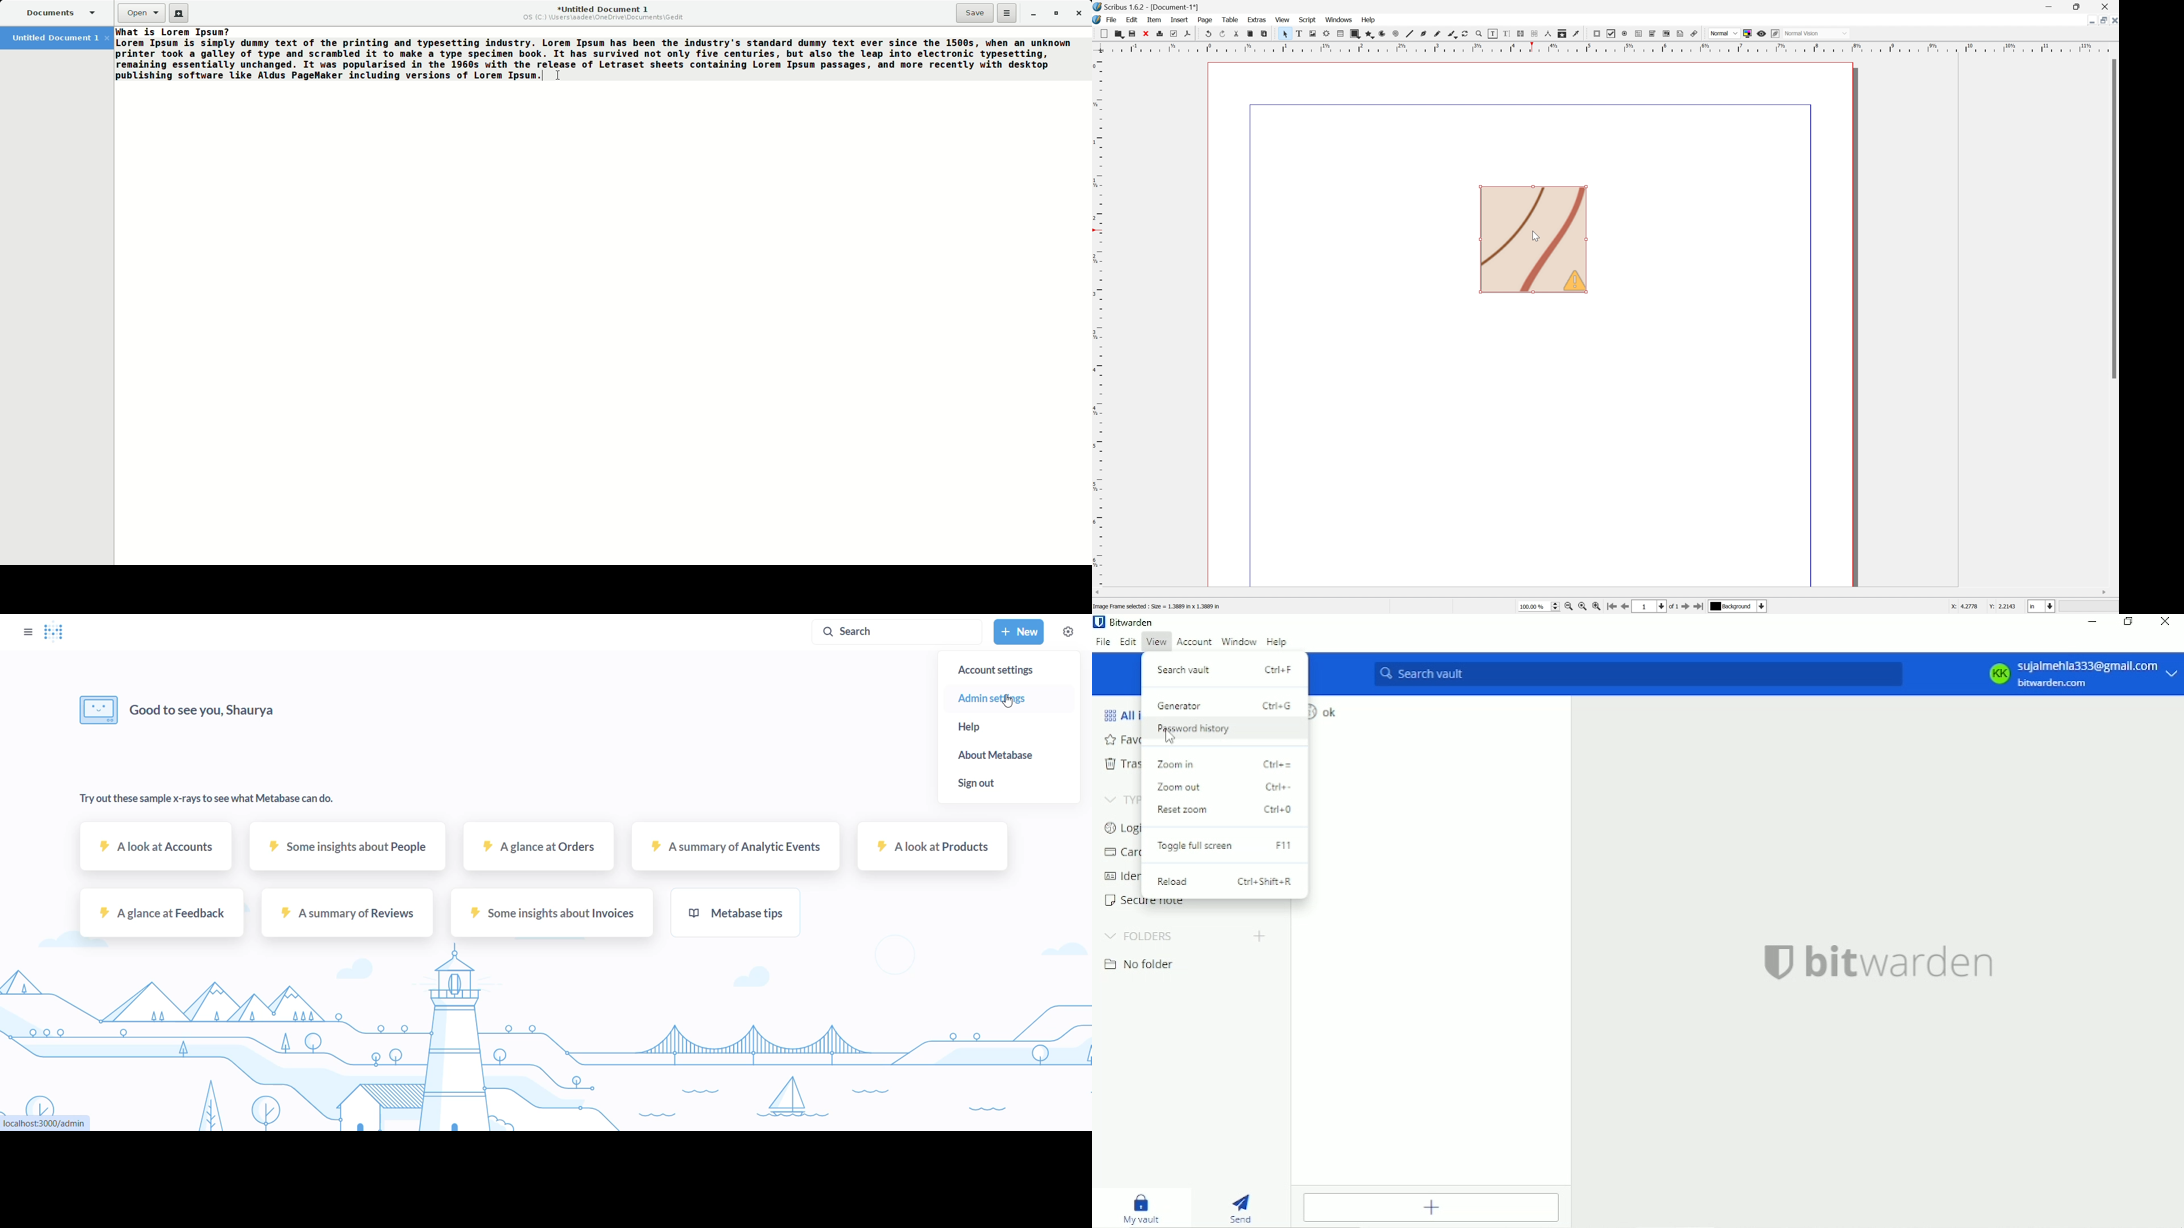  I want to click on Polygon, so click(1370, 33).